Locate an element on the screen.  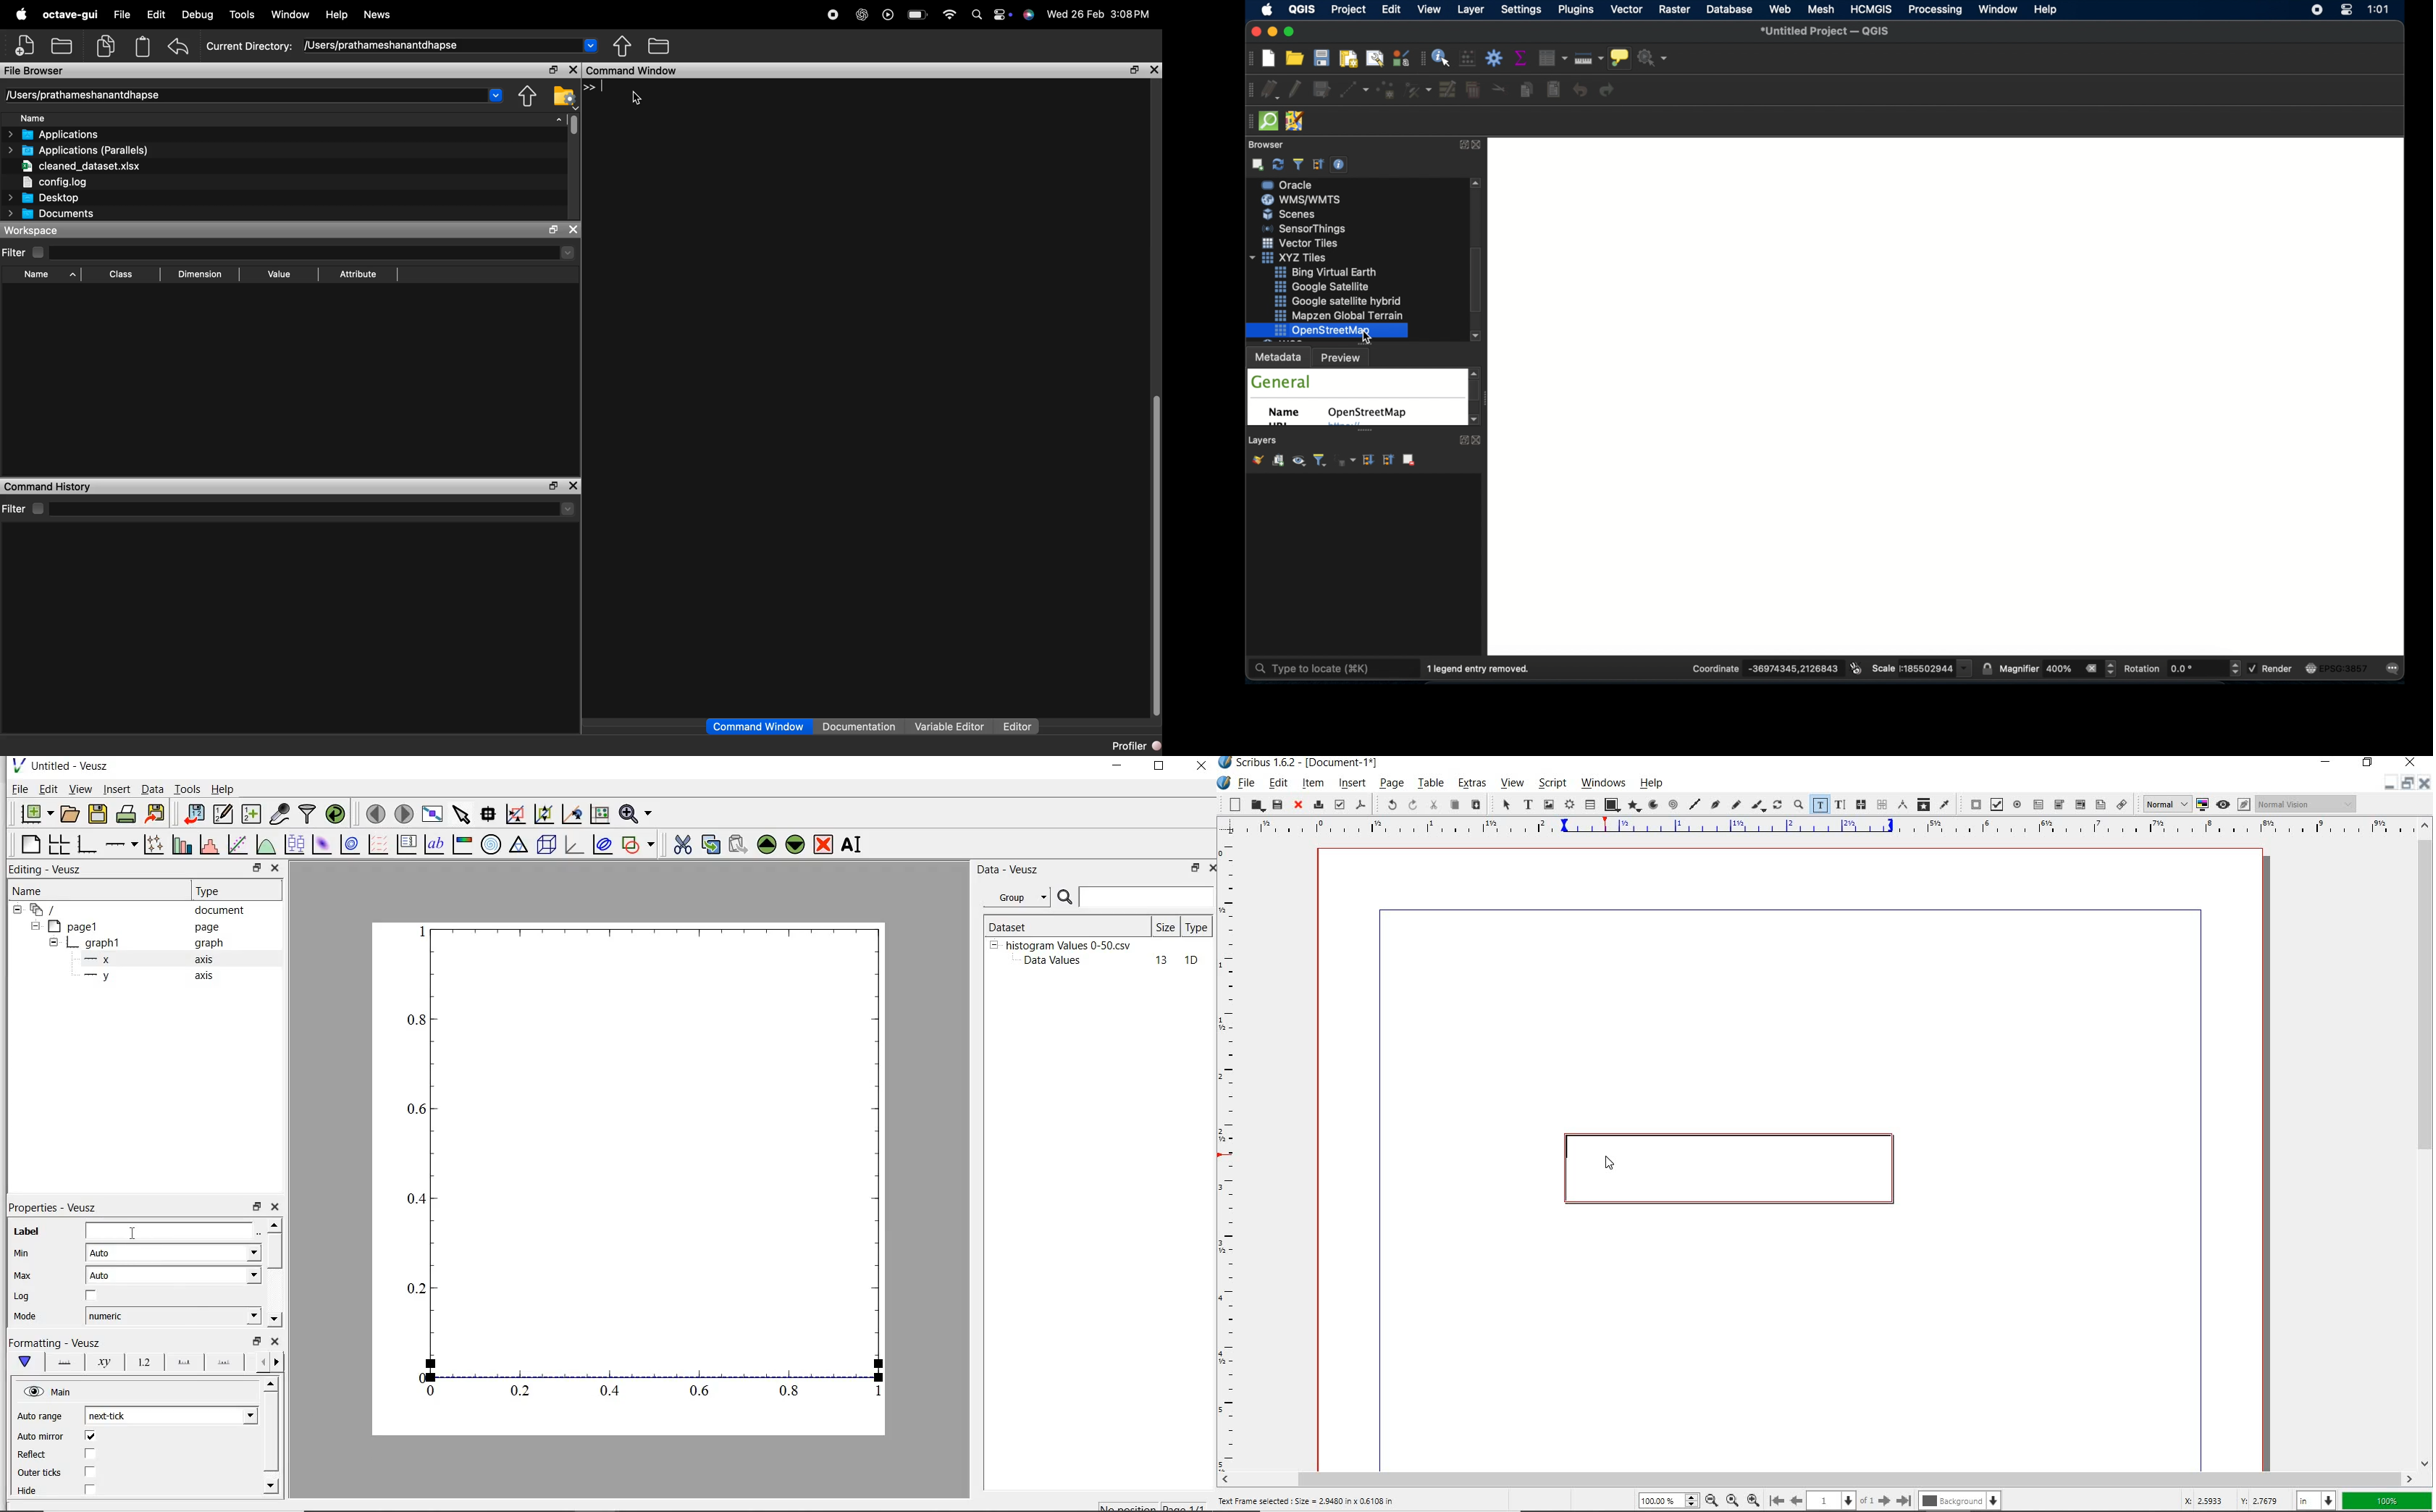
cut is located at coordinates (1433, 805).